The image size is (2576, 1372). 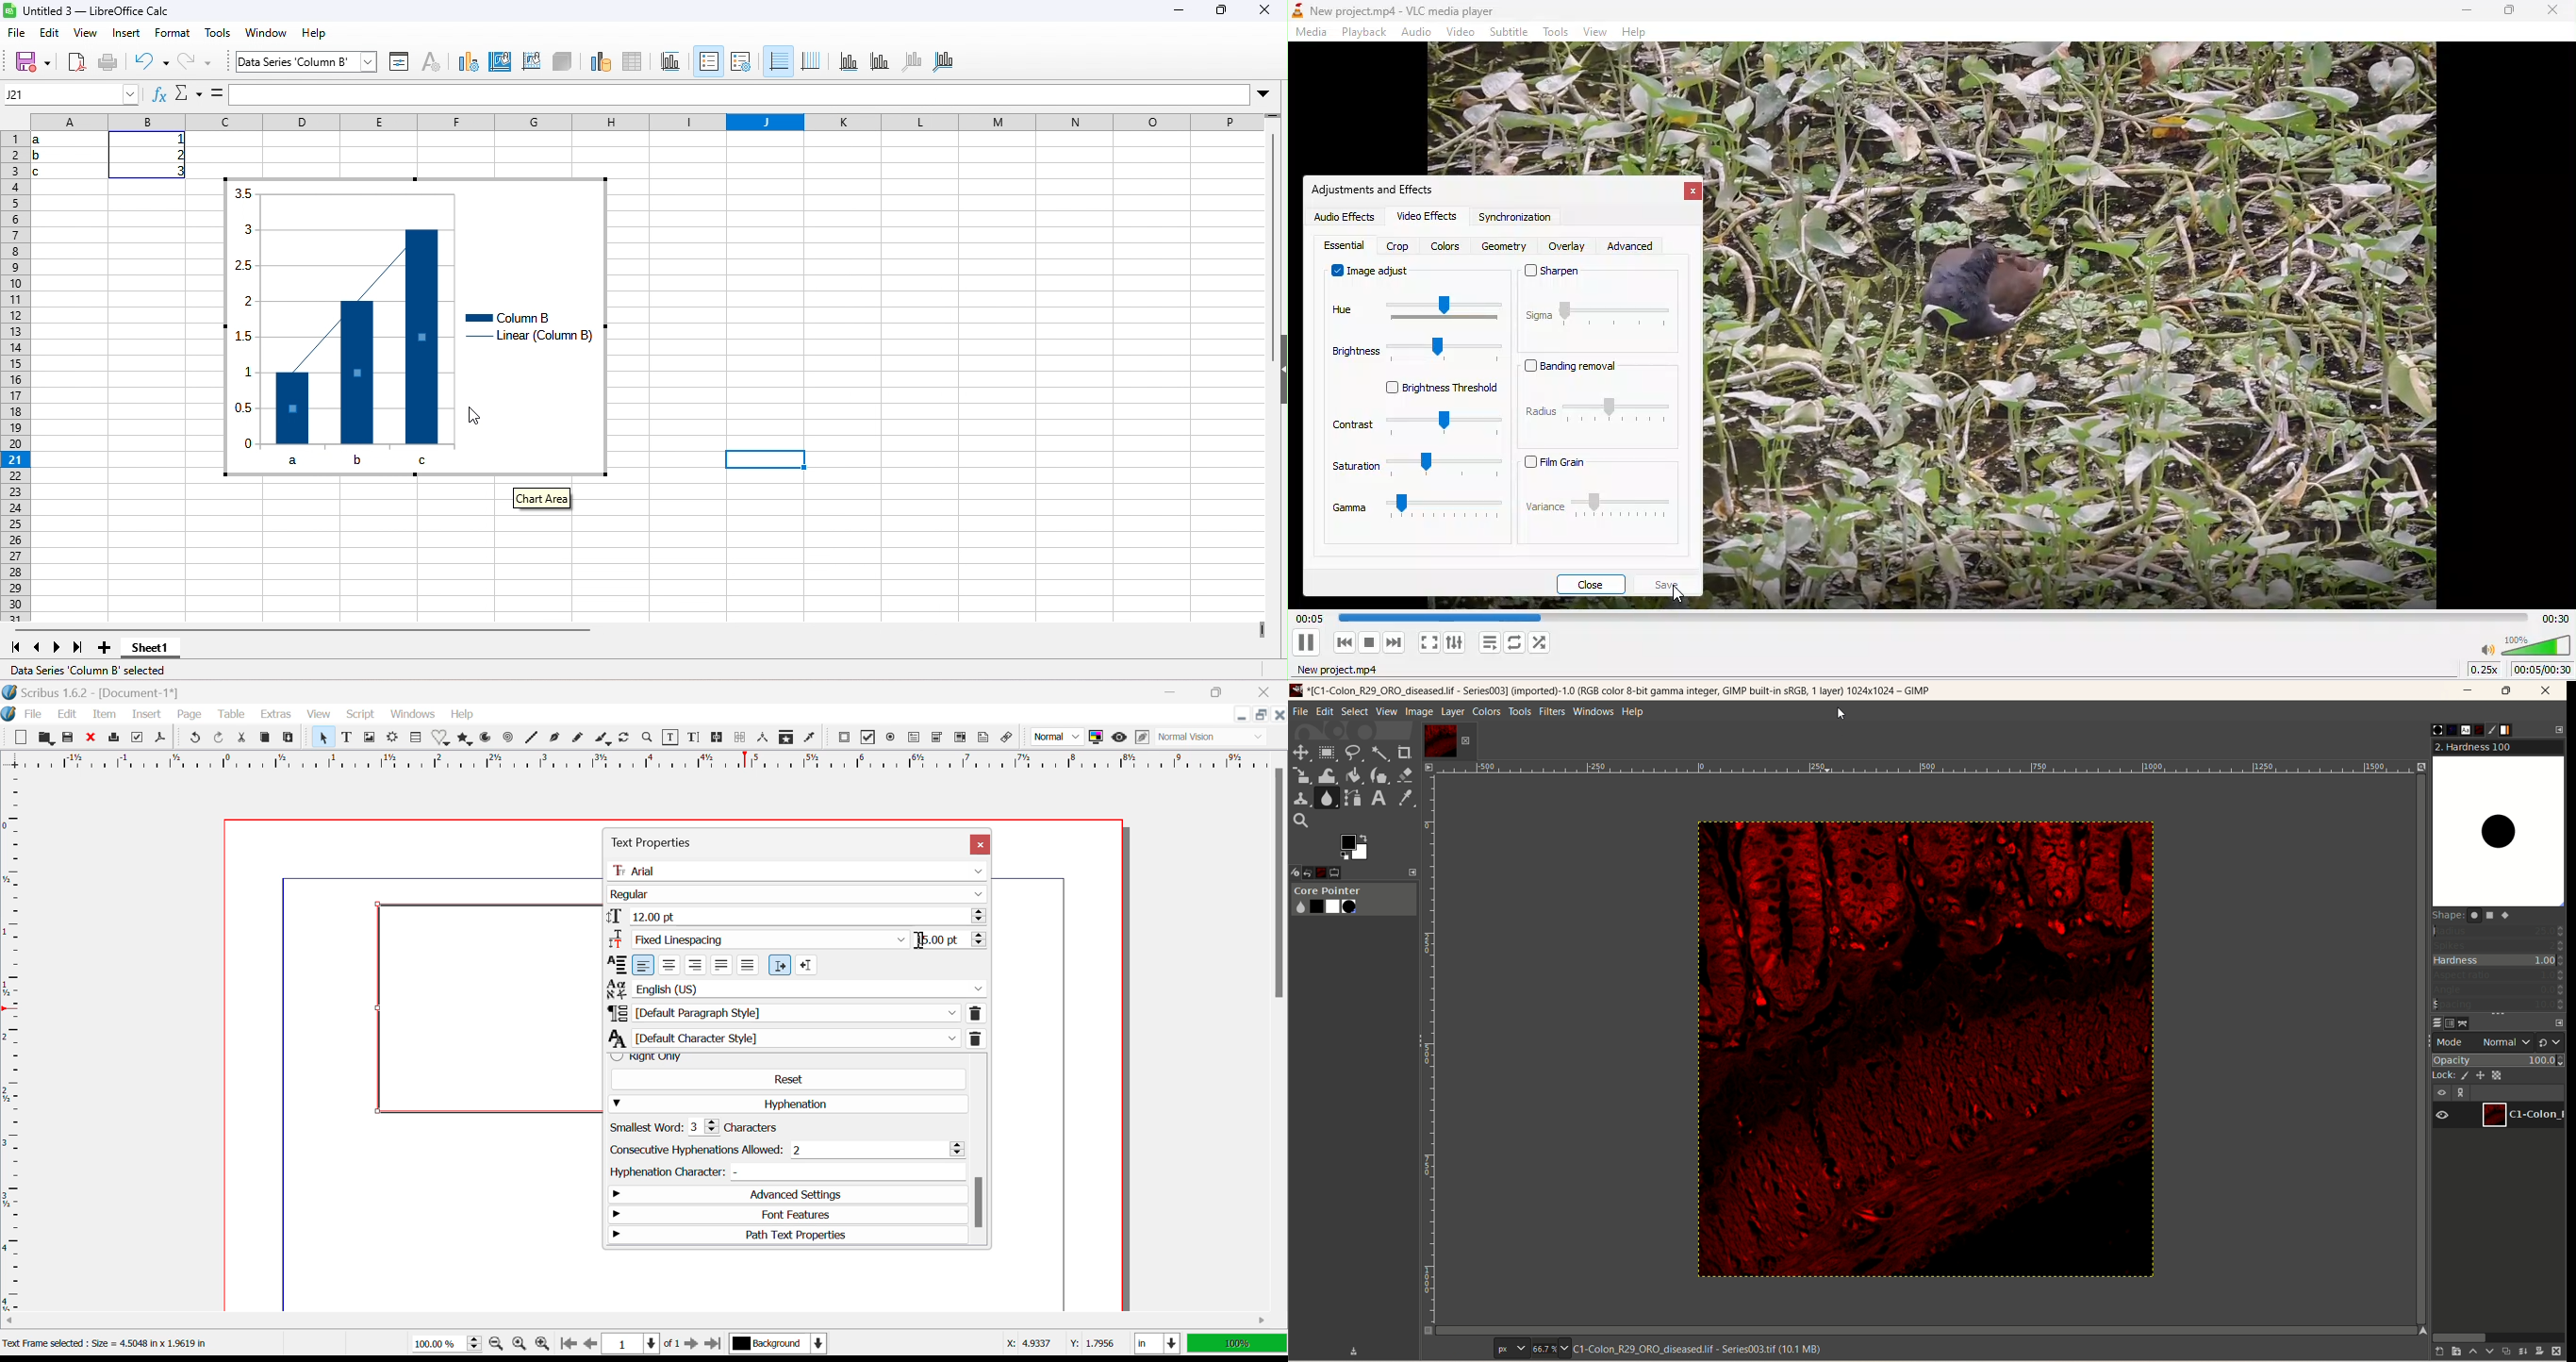 I want to click on Cursor, so click(x=921, y=940).